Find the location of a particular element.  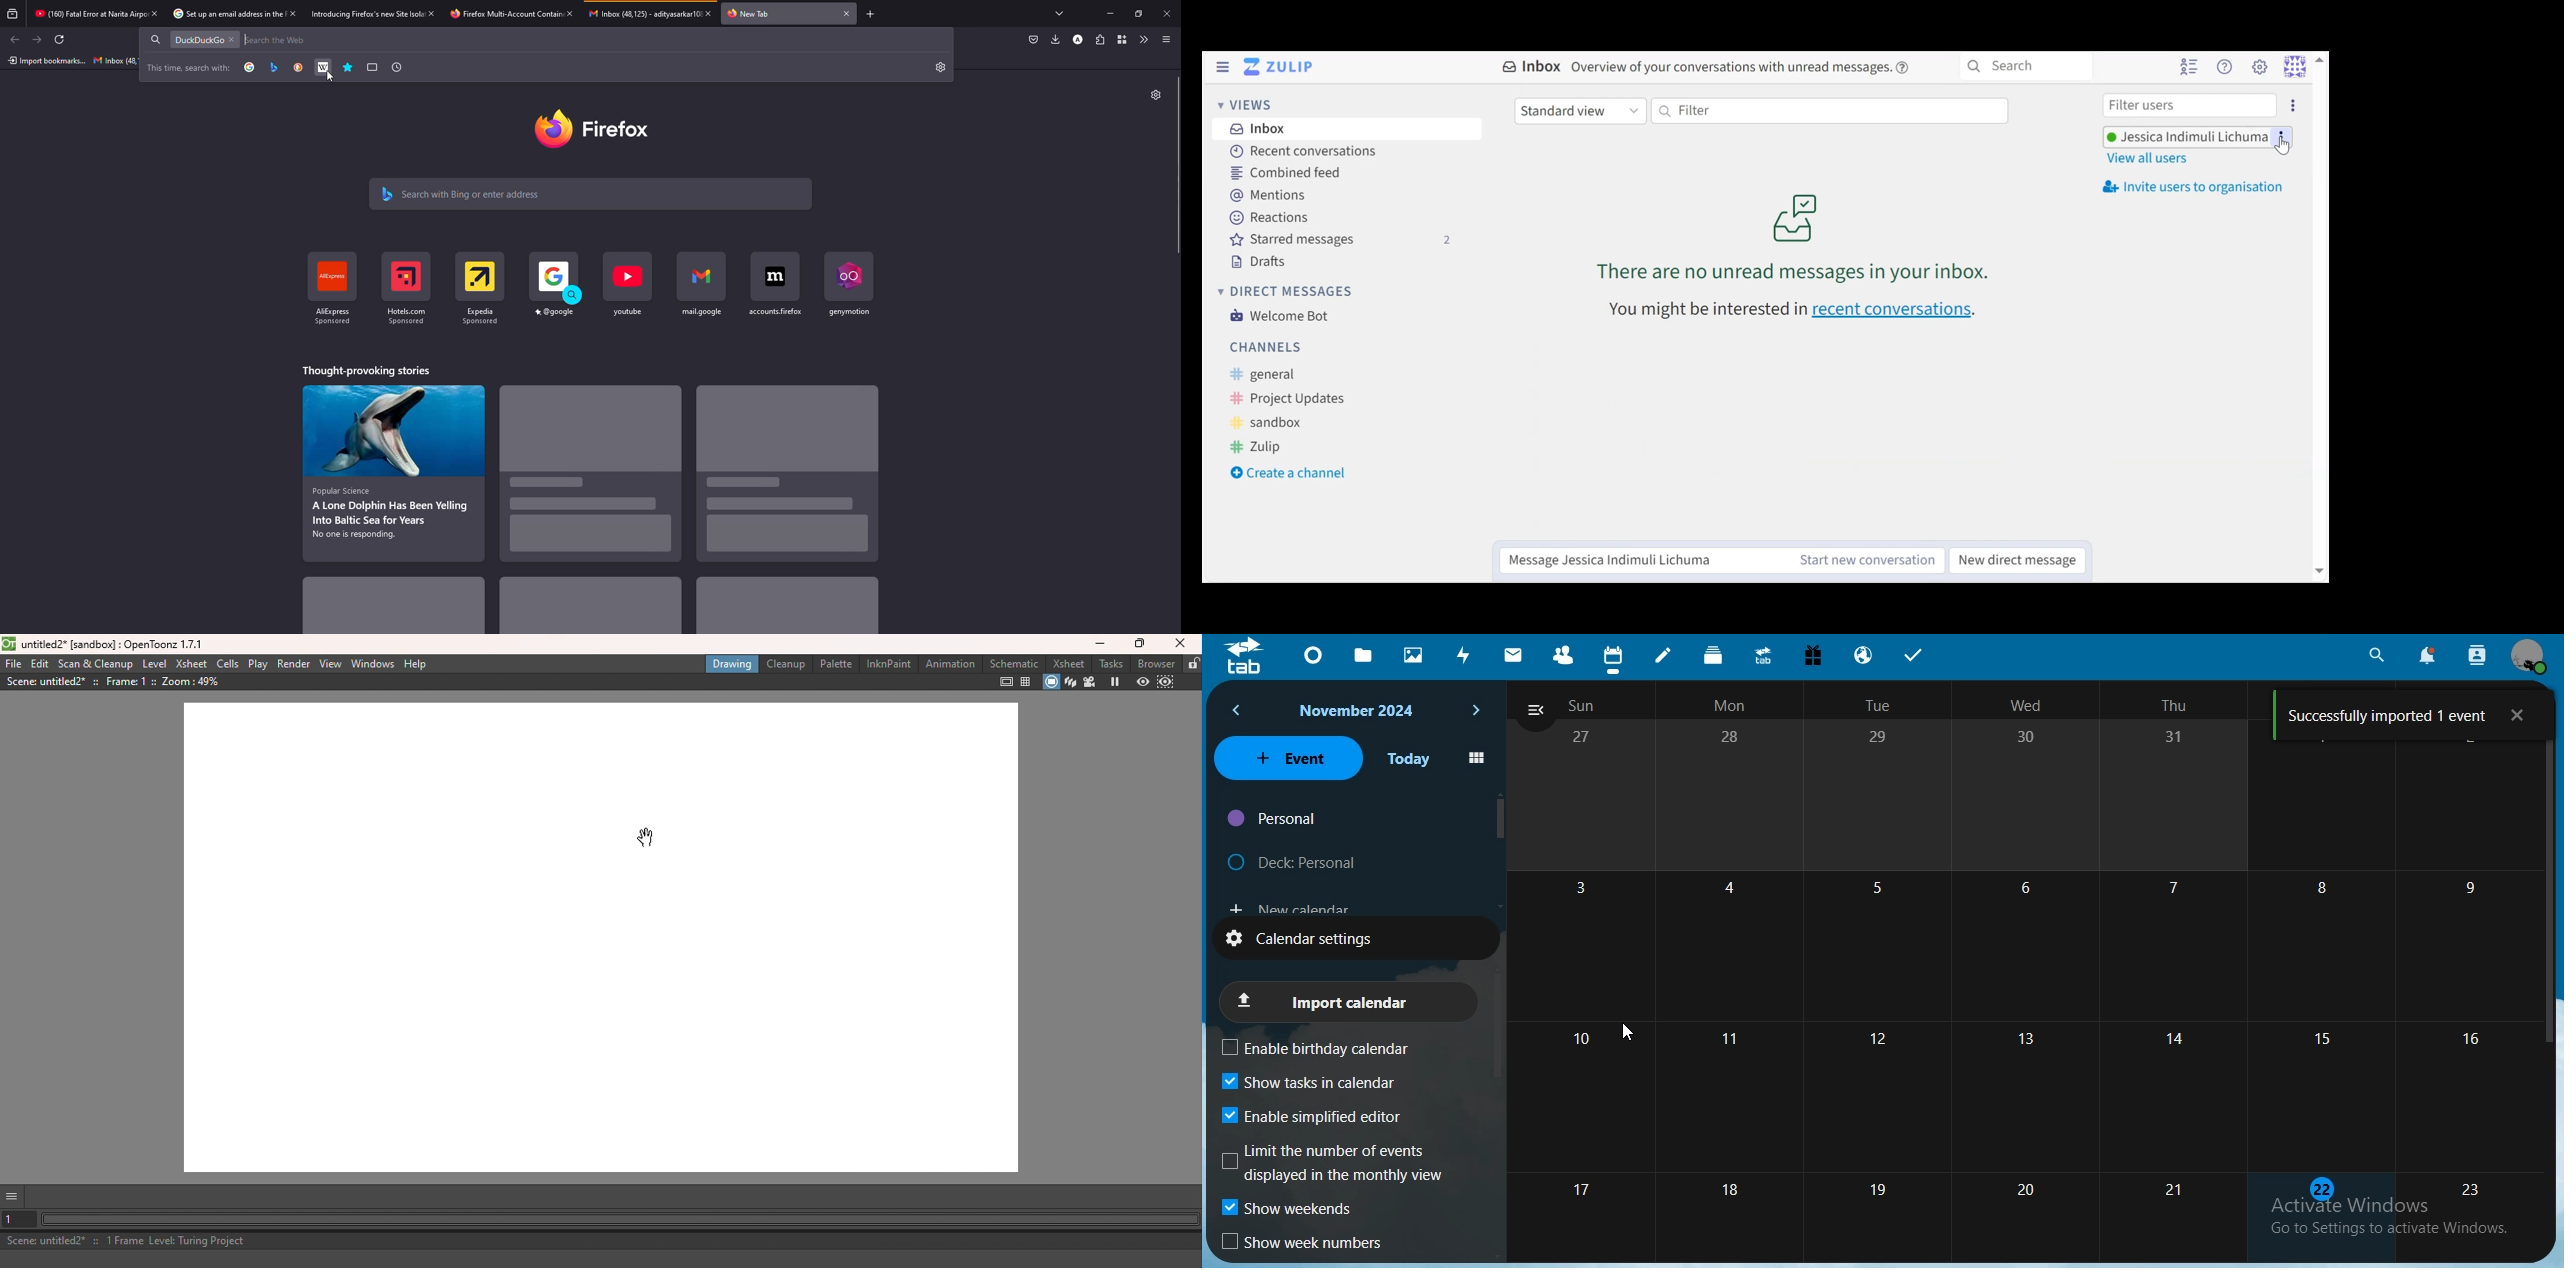

dashboard is located at coordinates (1317, 654).